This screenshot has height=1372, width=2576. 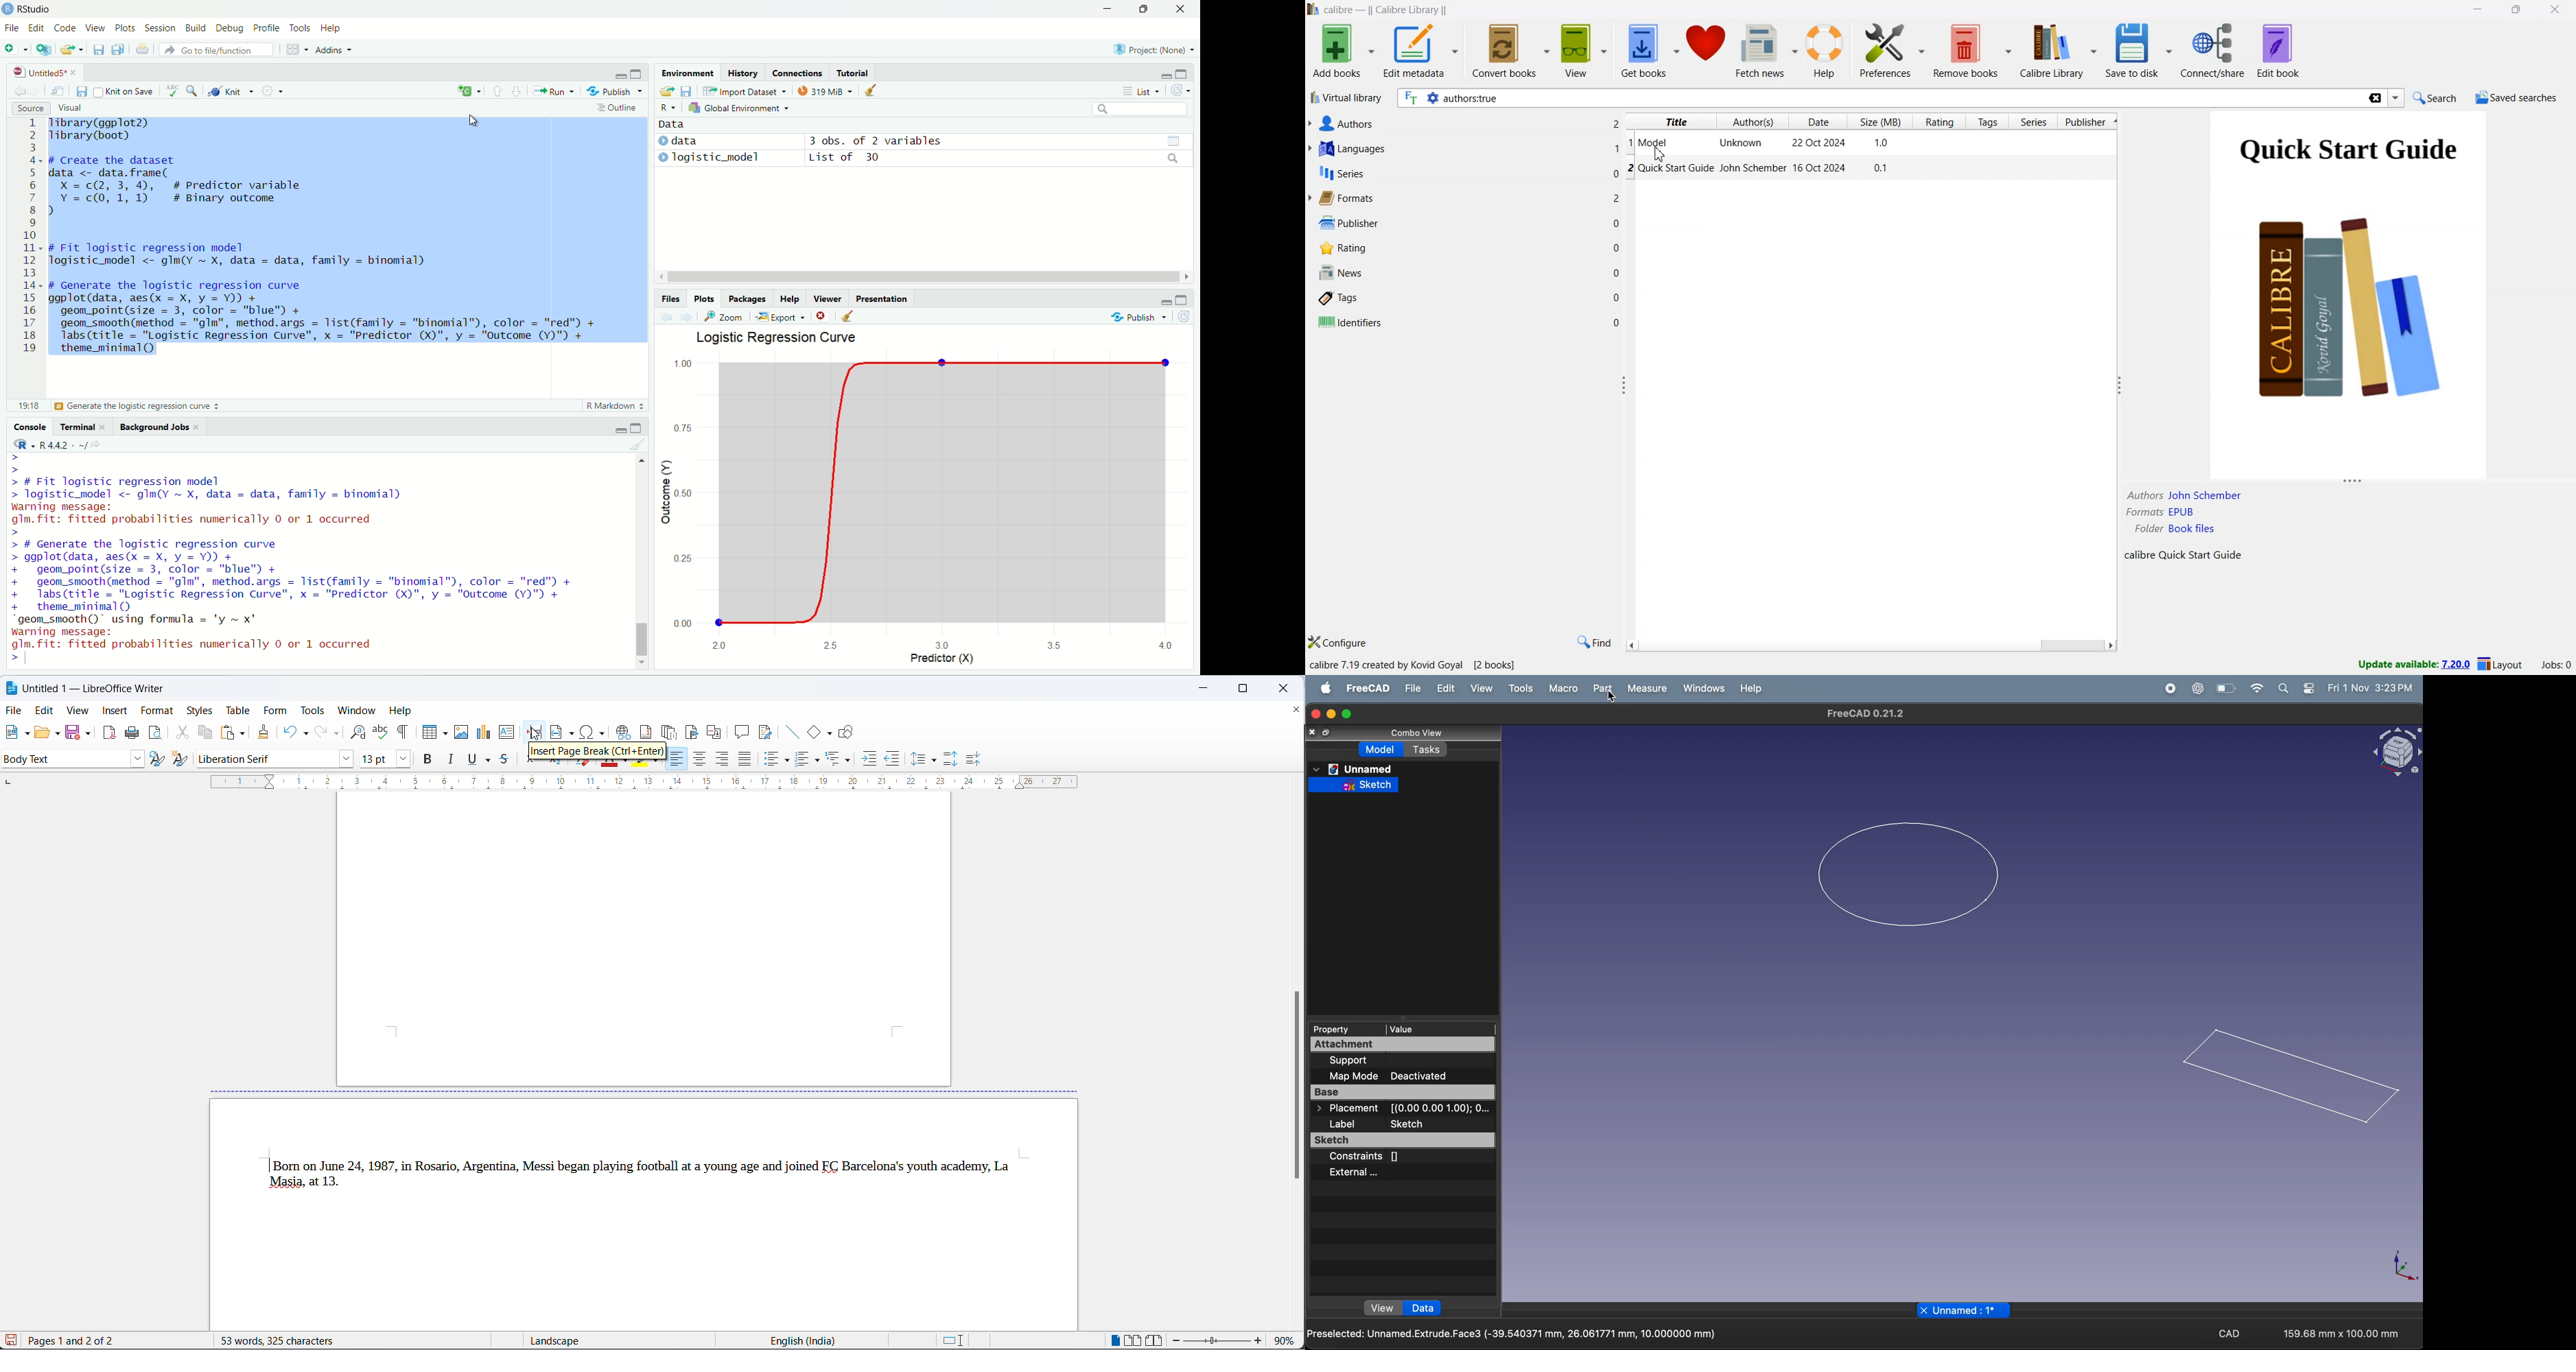 I want to click on Scroll, so click(x=1870, y=645).